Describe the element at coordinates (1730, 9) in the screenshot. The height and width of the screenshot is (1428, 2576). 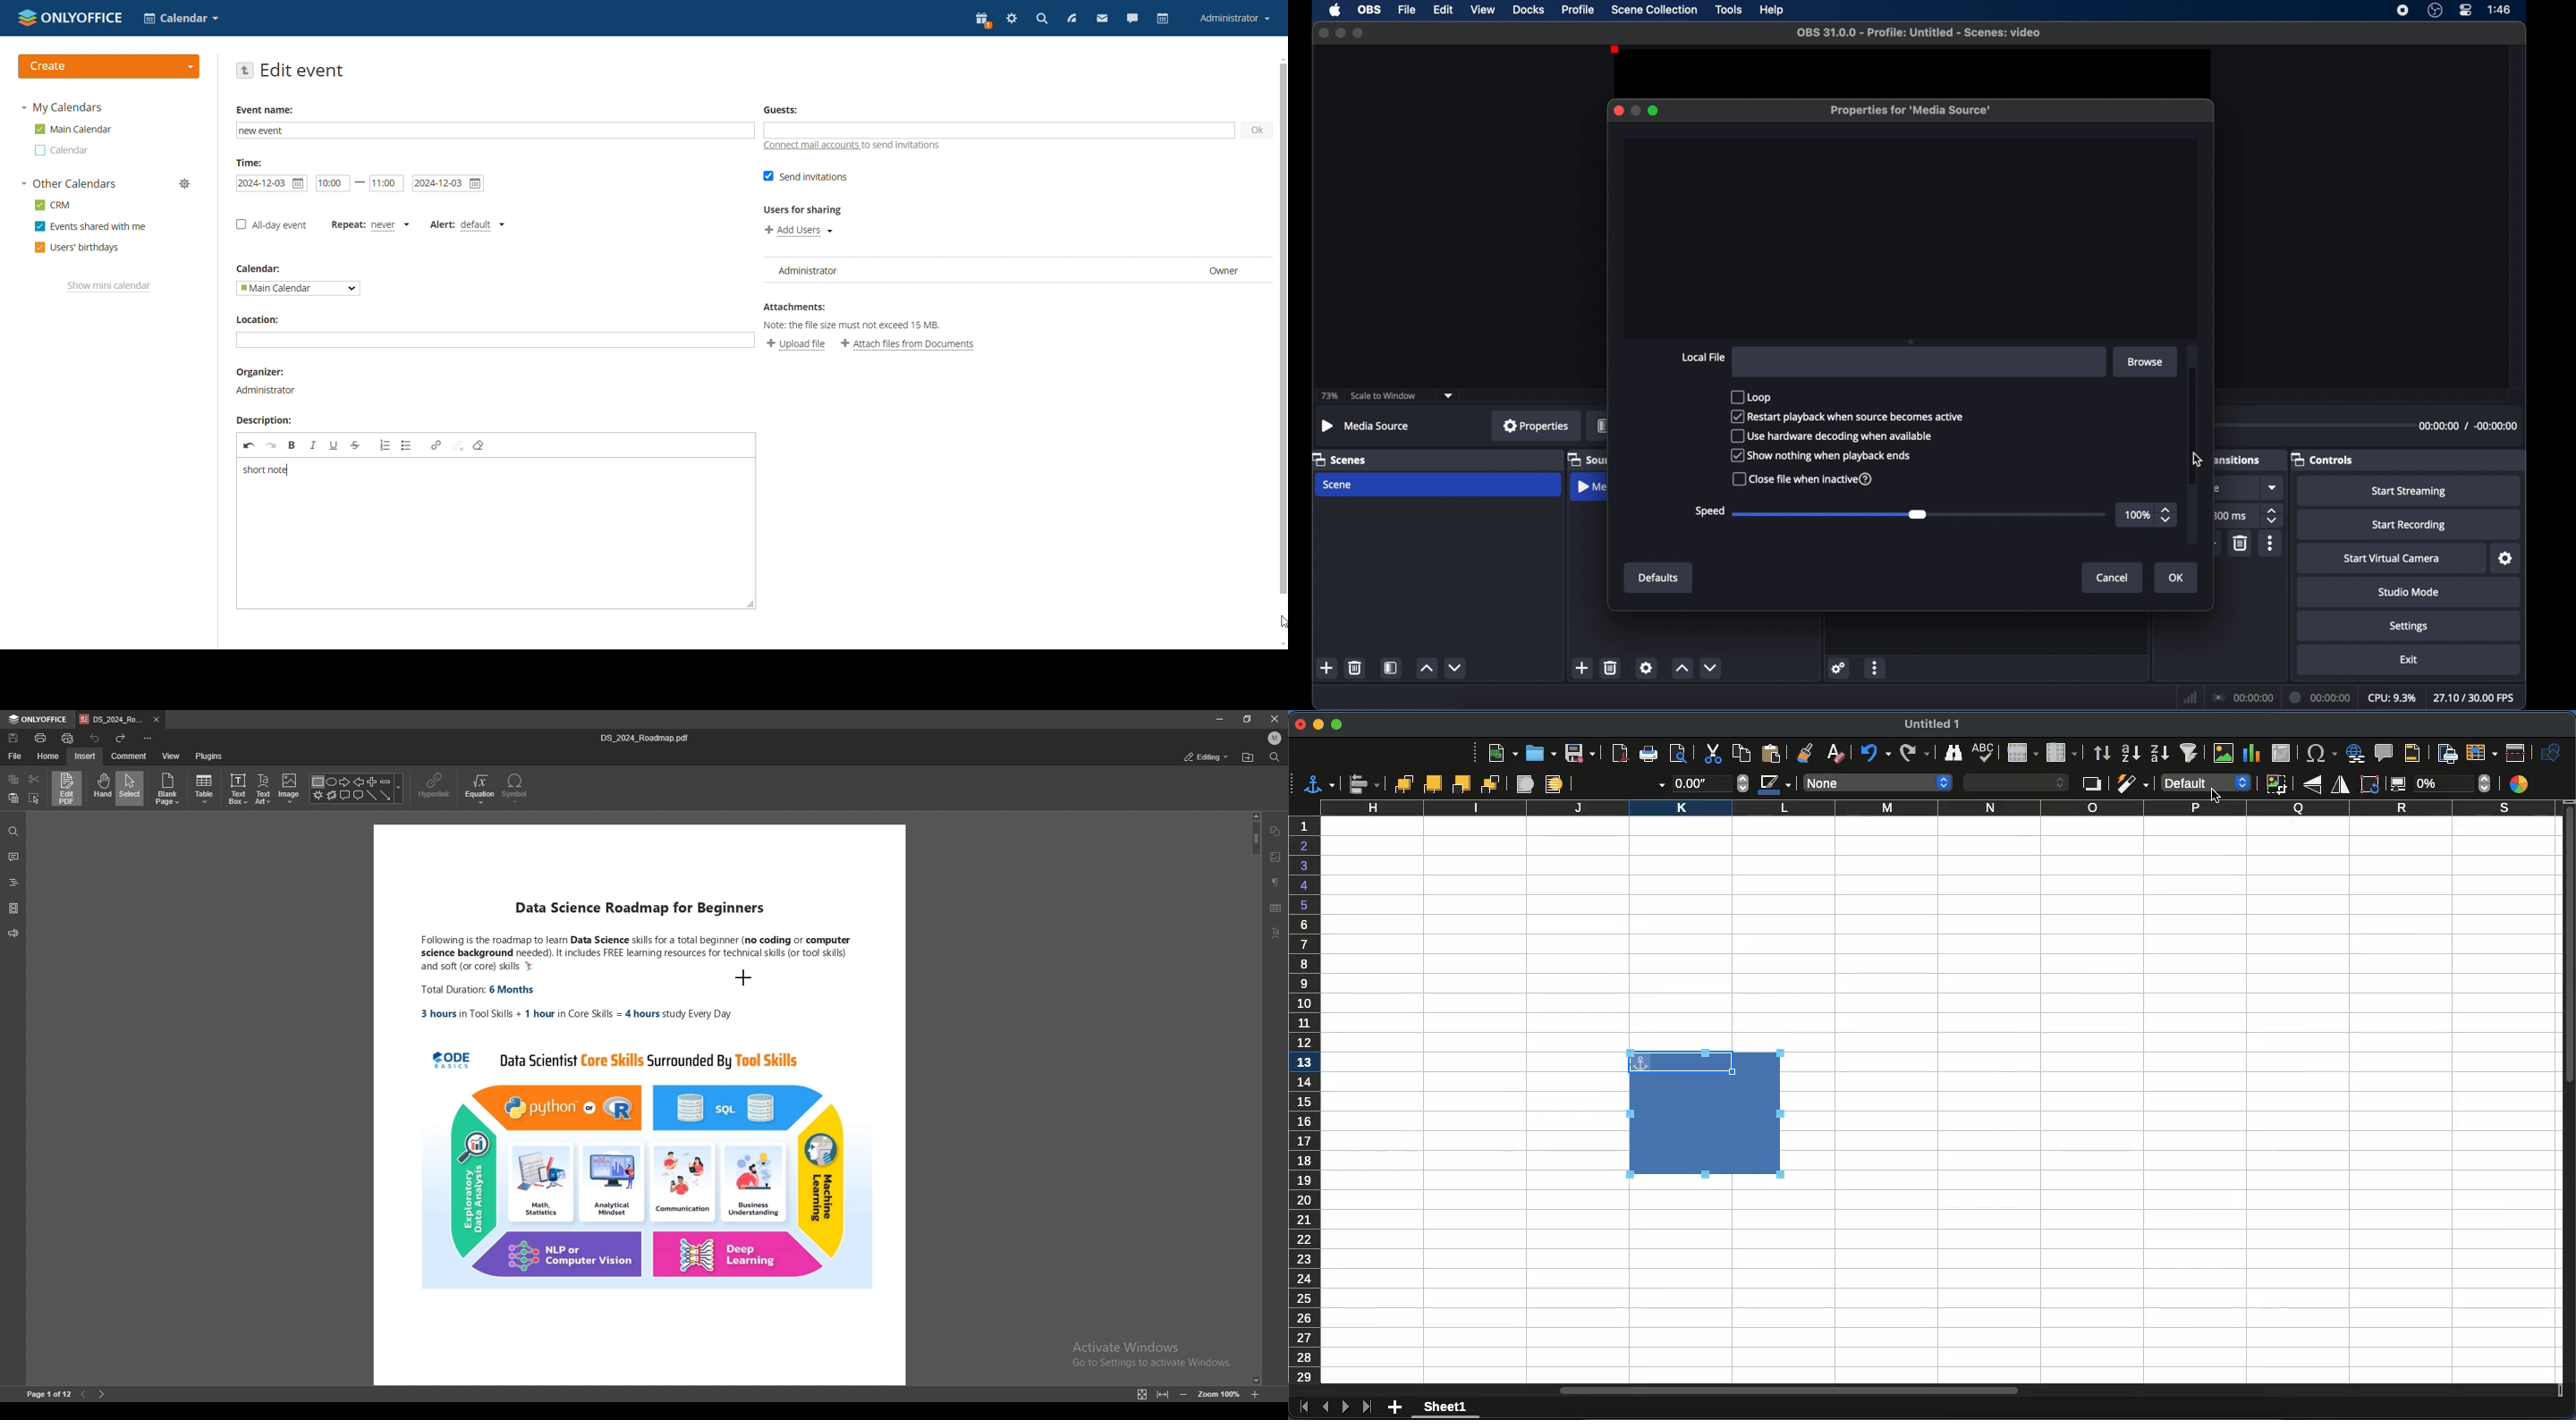
I see `tools` at that location.